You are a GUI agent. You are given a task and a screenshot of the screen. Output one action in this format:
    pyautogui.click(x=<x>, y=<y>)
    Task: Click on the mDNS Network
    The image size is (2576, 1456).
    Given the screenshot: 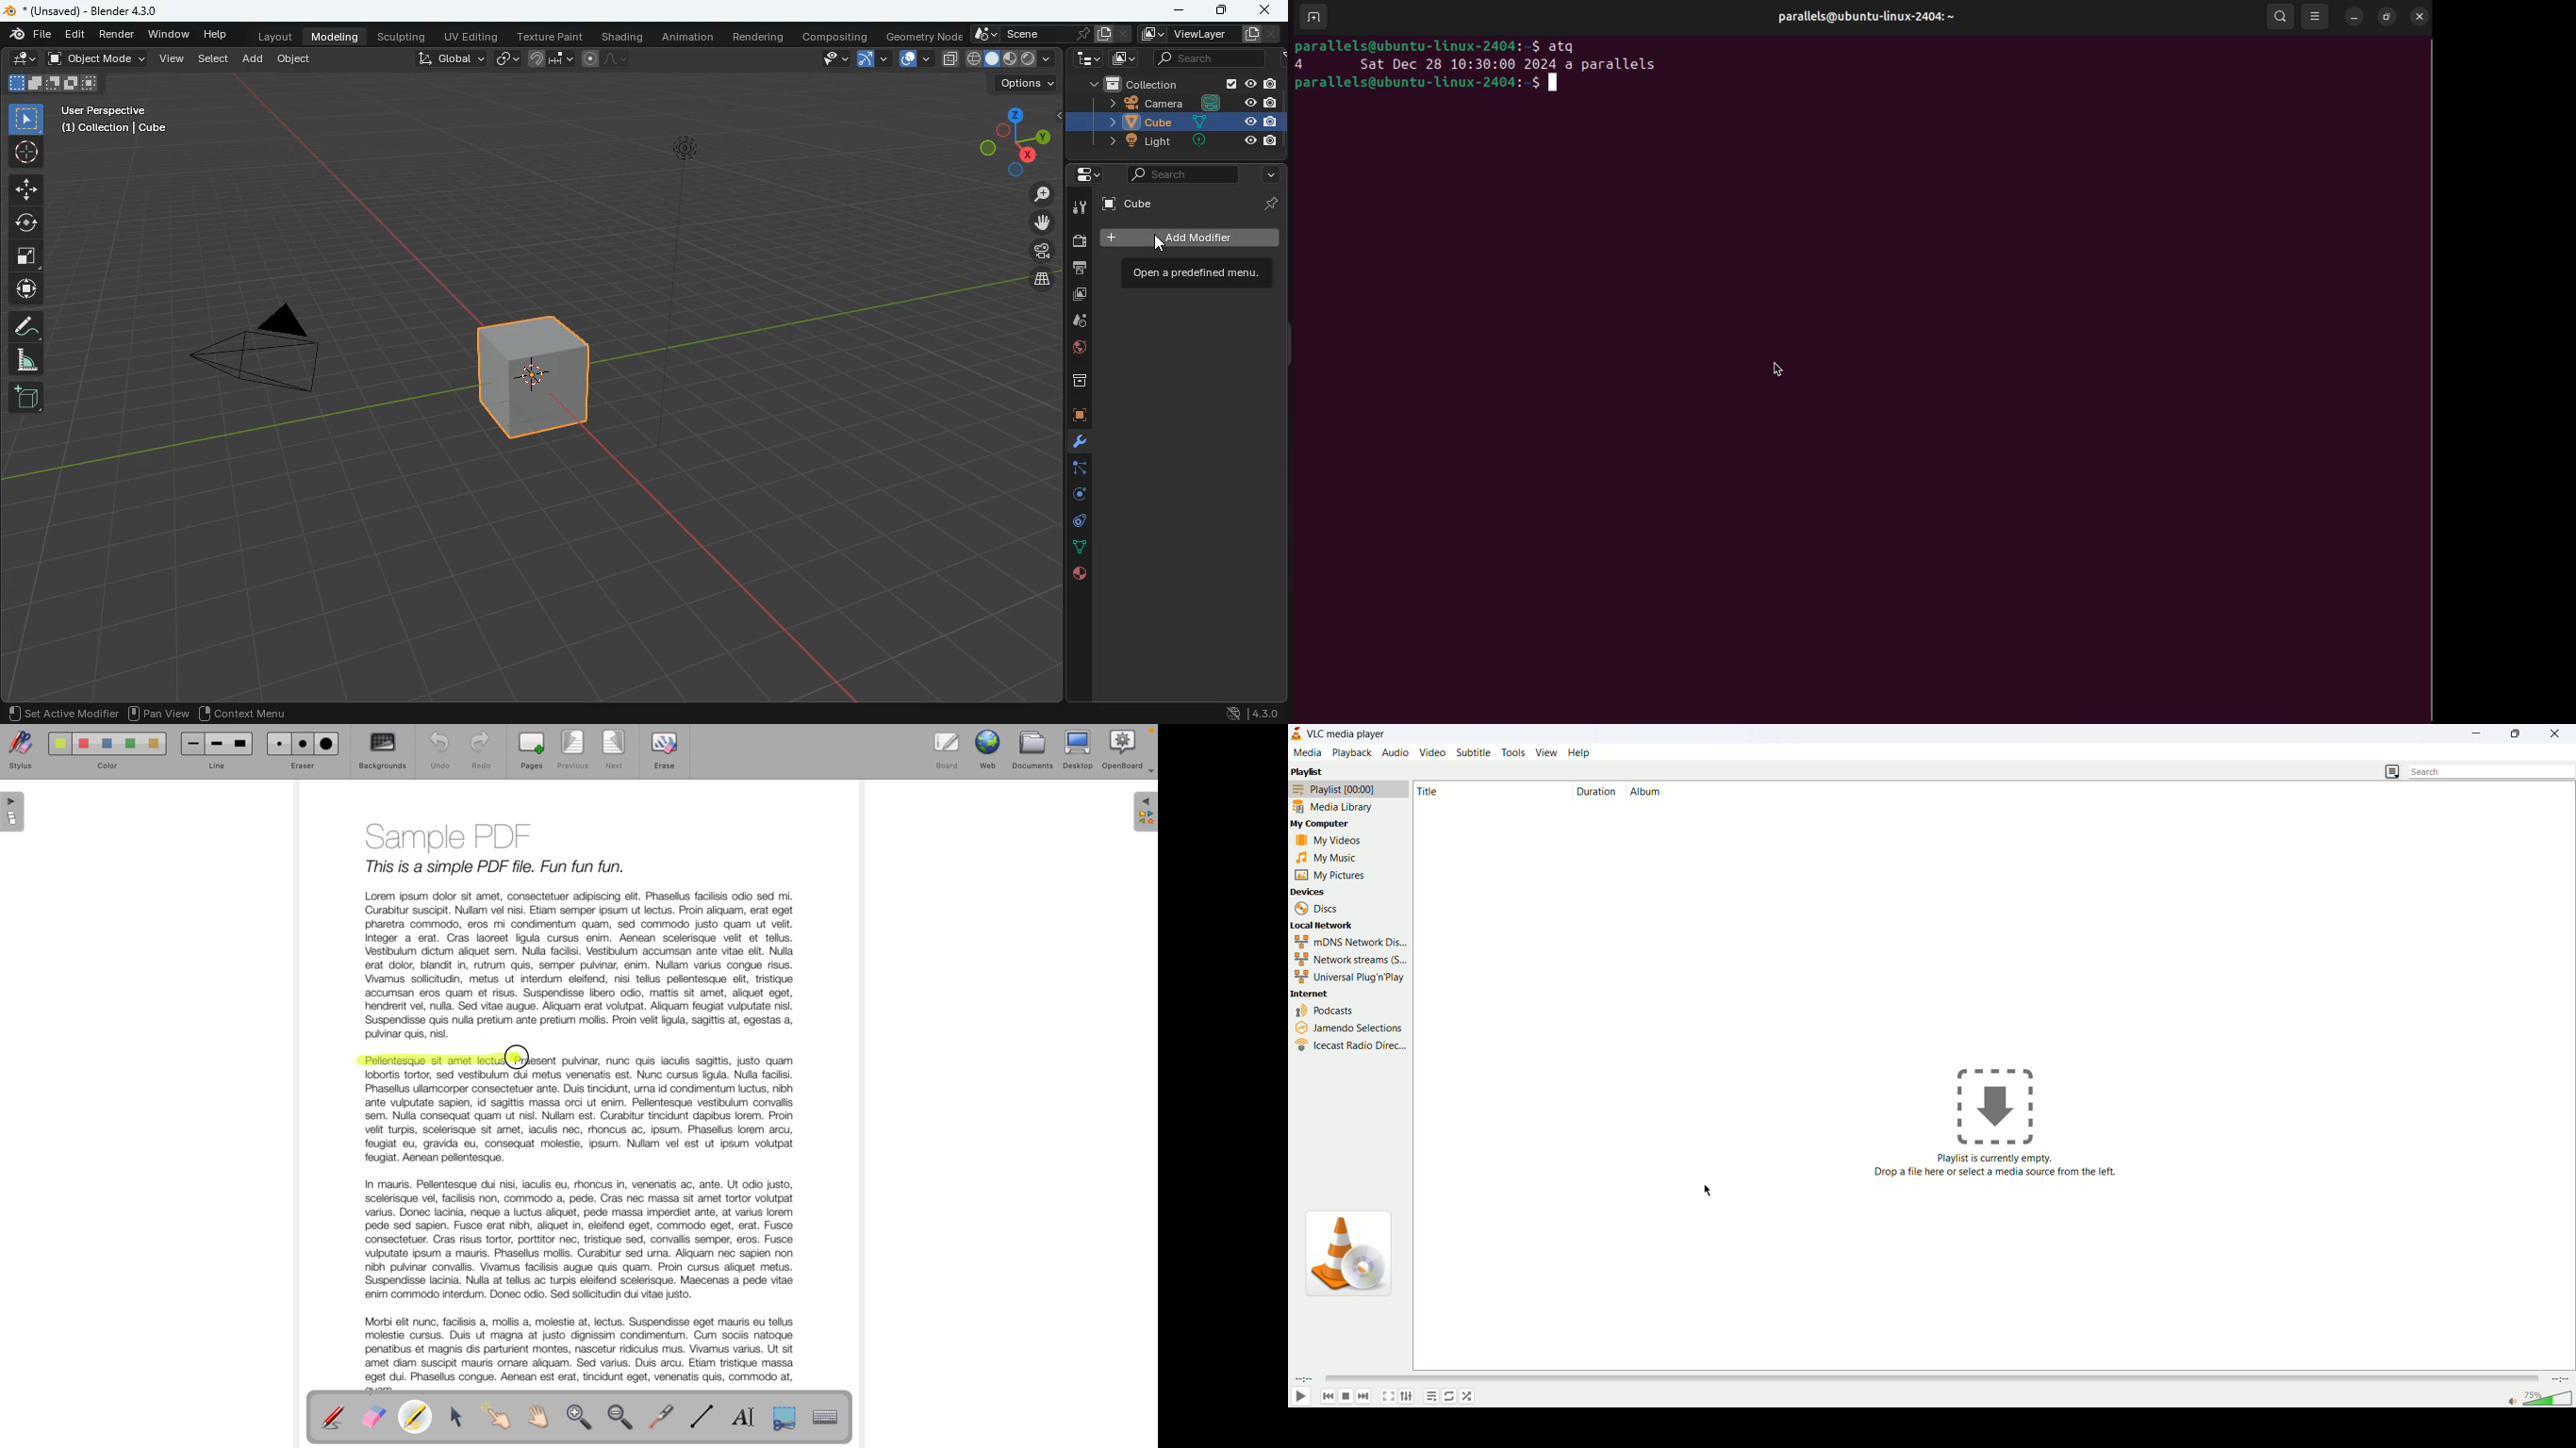 What is the action you would take?
    pyautogui.click(x=1351, y=942)
    